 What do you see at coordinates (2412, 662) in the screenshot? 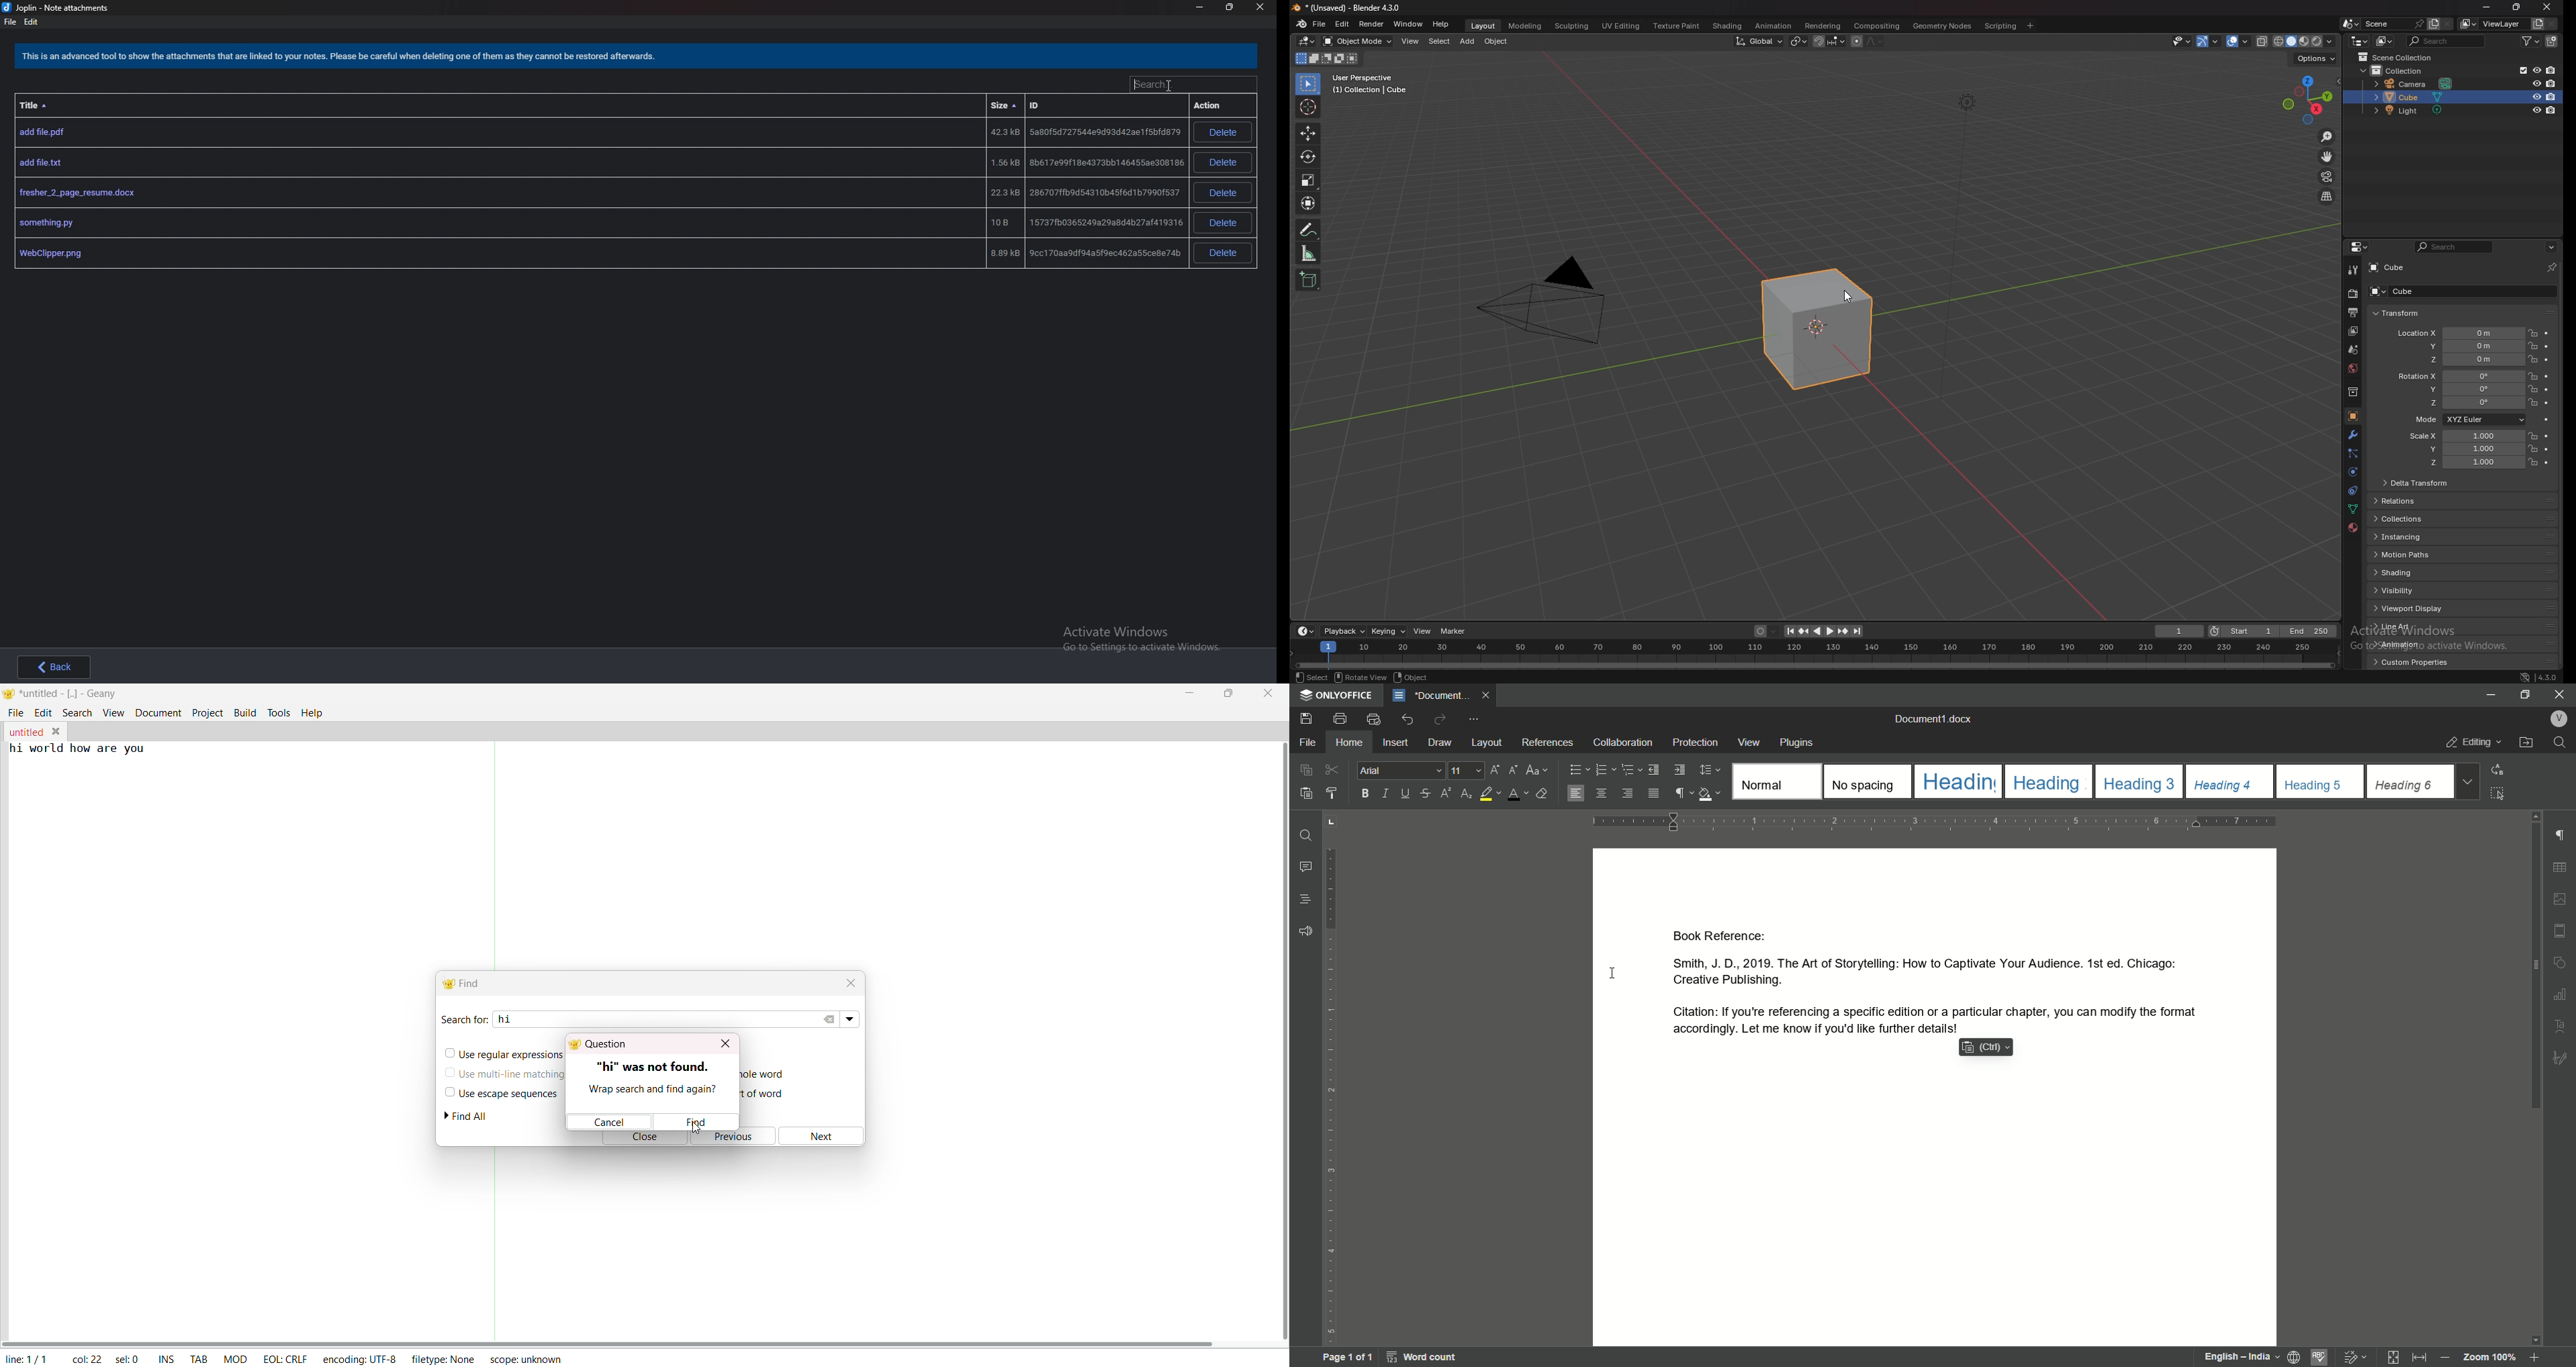
I see `custom properties` at bounding box center [2412, 662].